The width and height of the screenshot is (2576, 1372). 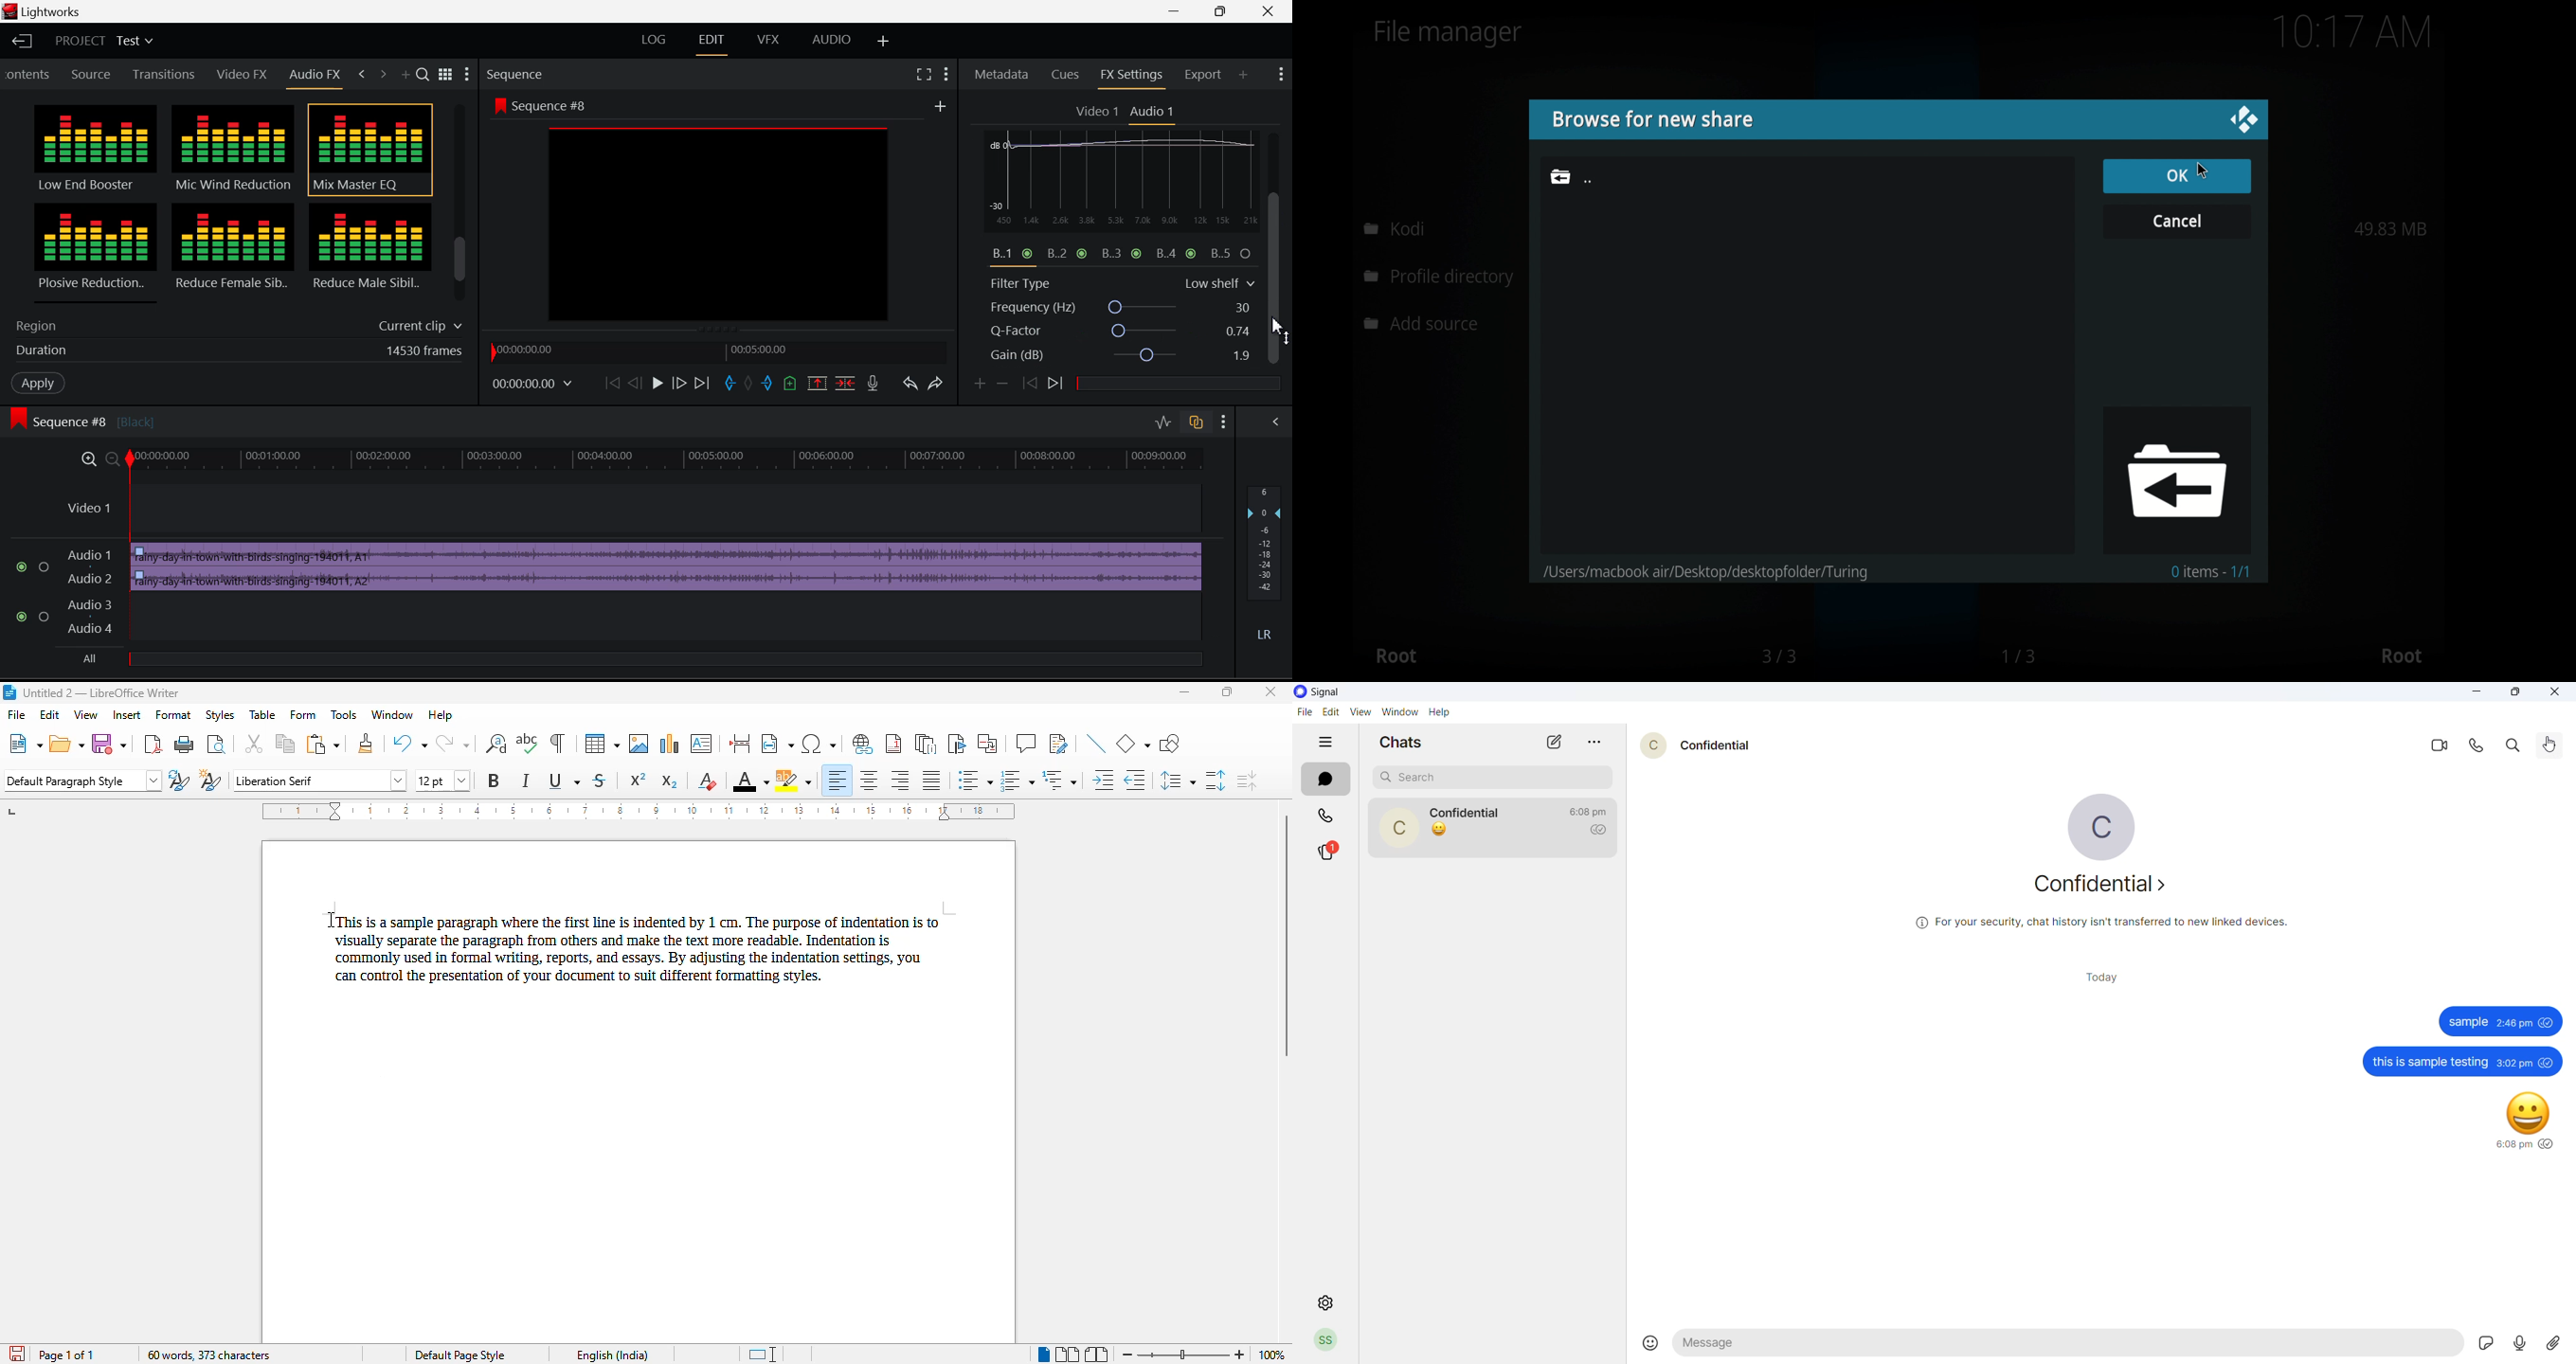 What do you see at coordinates (1123, 332) in the screenshot?
I see `Q-Factor` at bounding box center [1123, 332].